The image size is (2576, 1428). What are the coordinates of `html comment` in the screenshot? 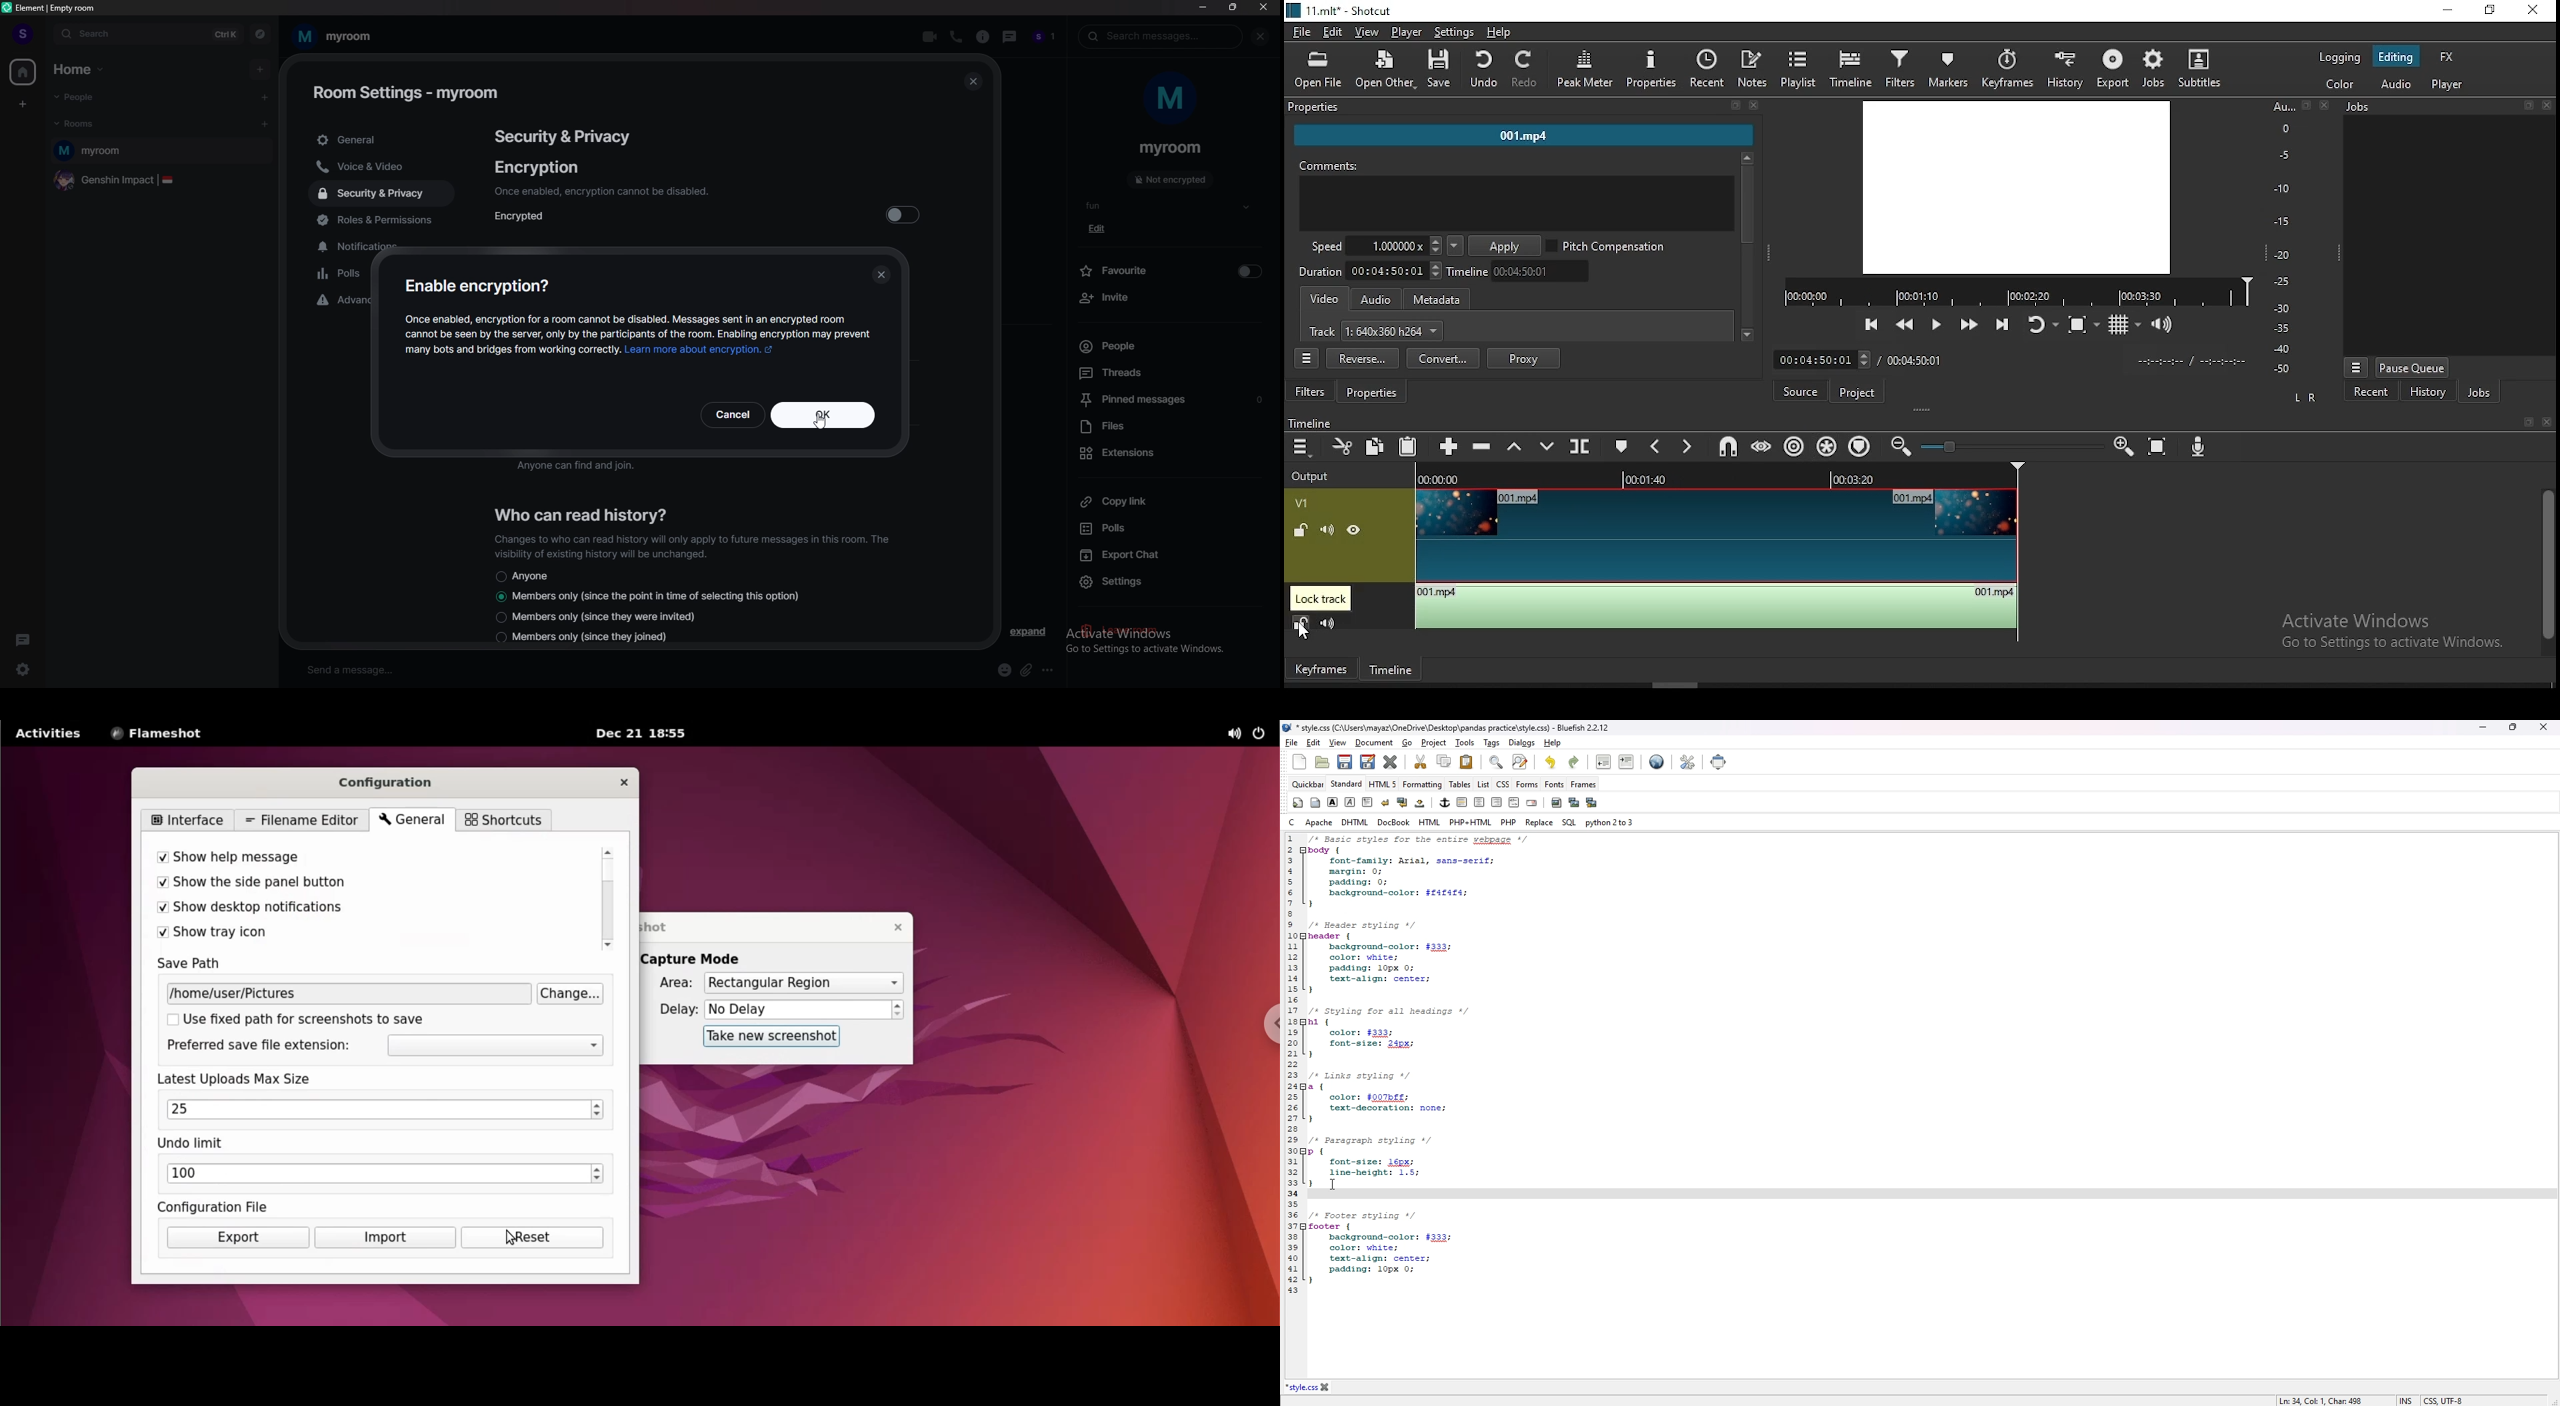 It's located at (1515, 803).